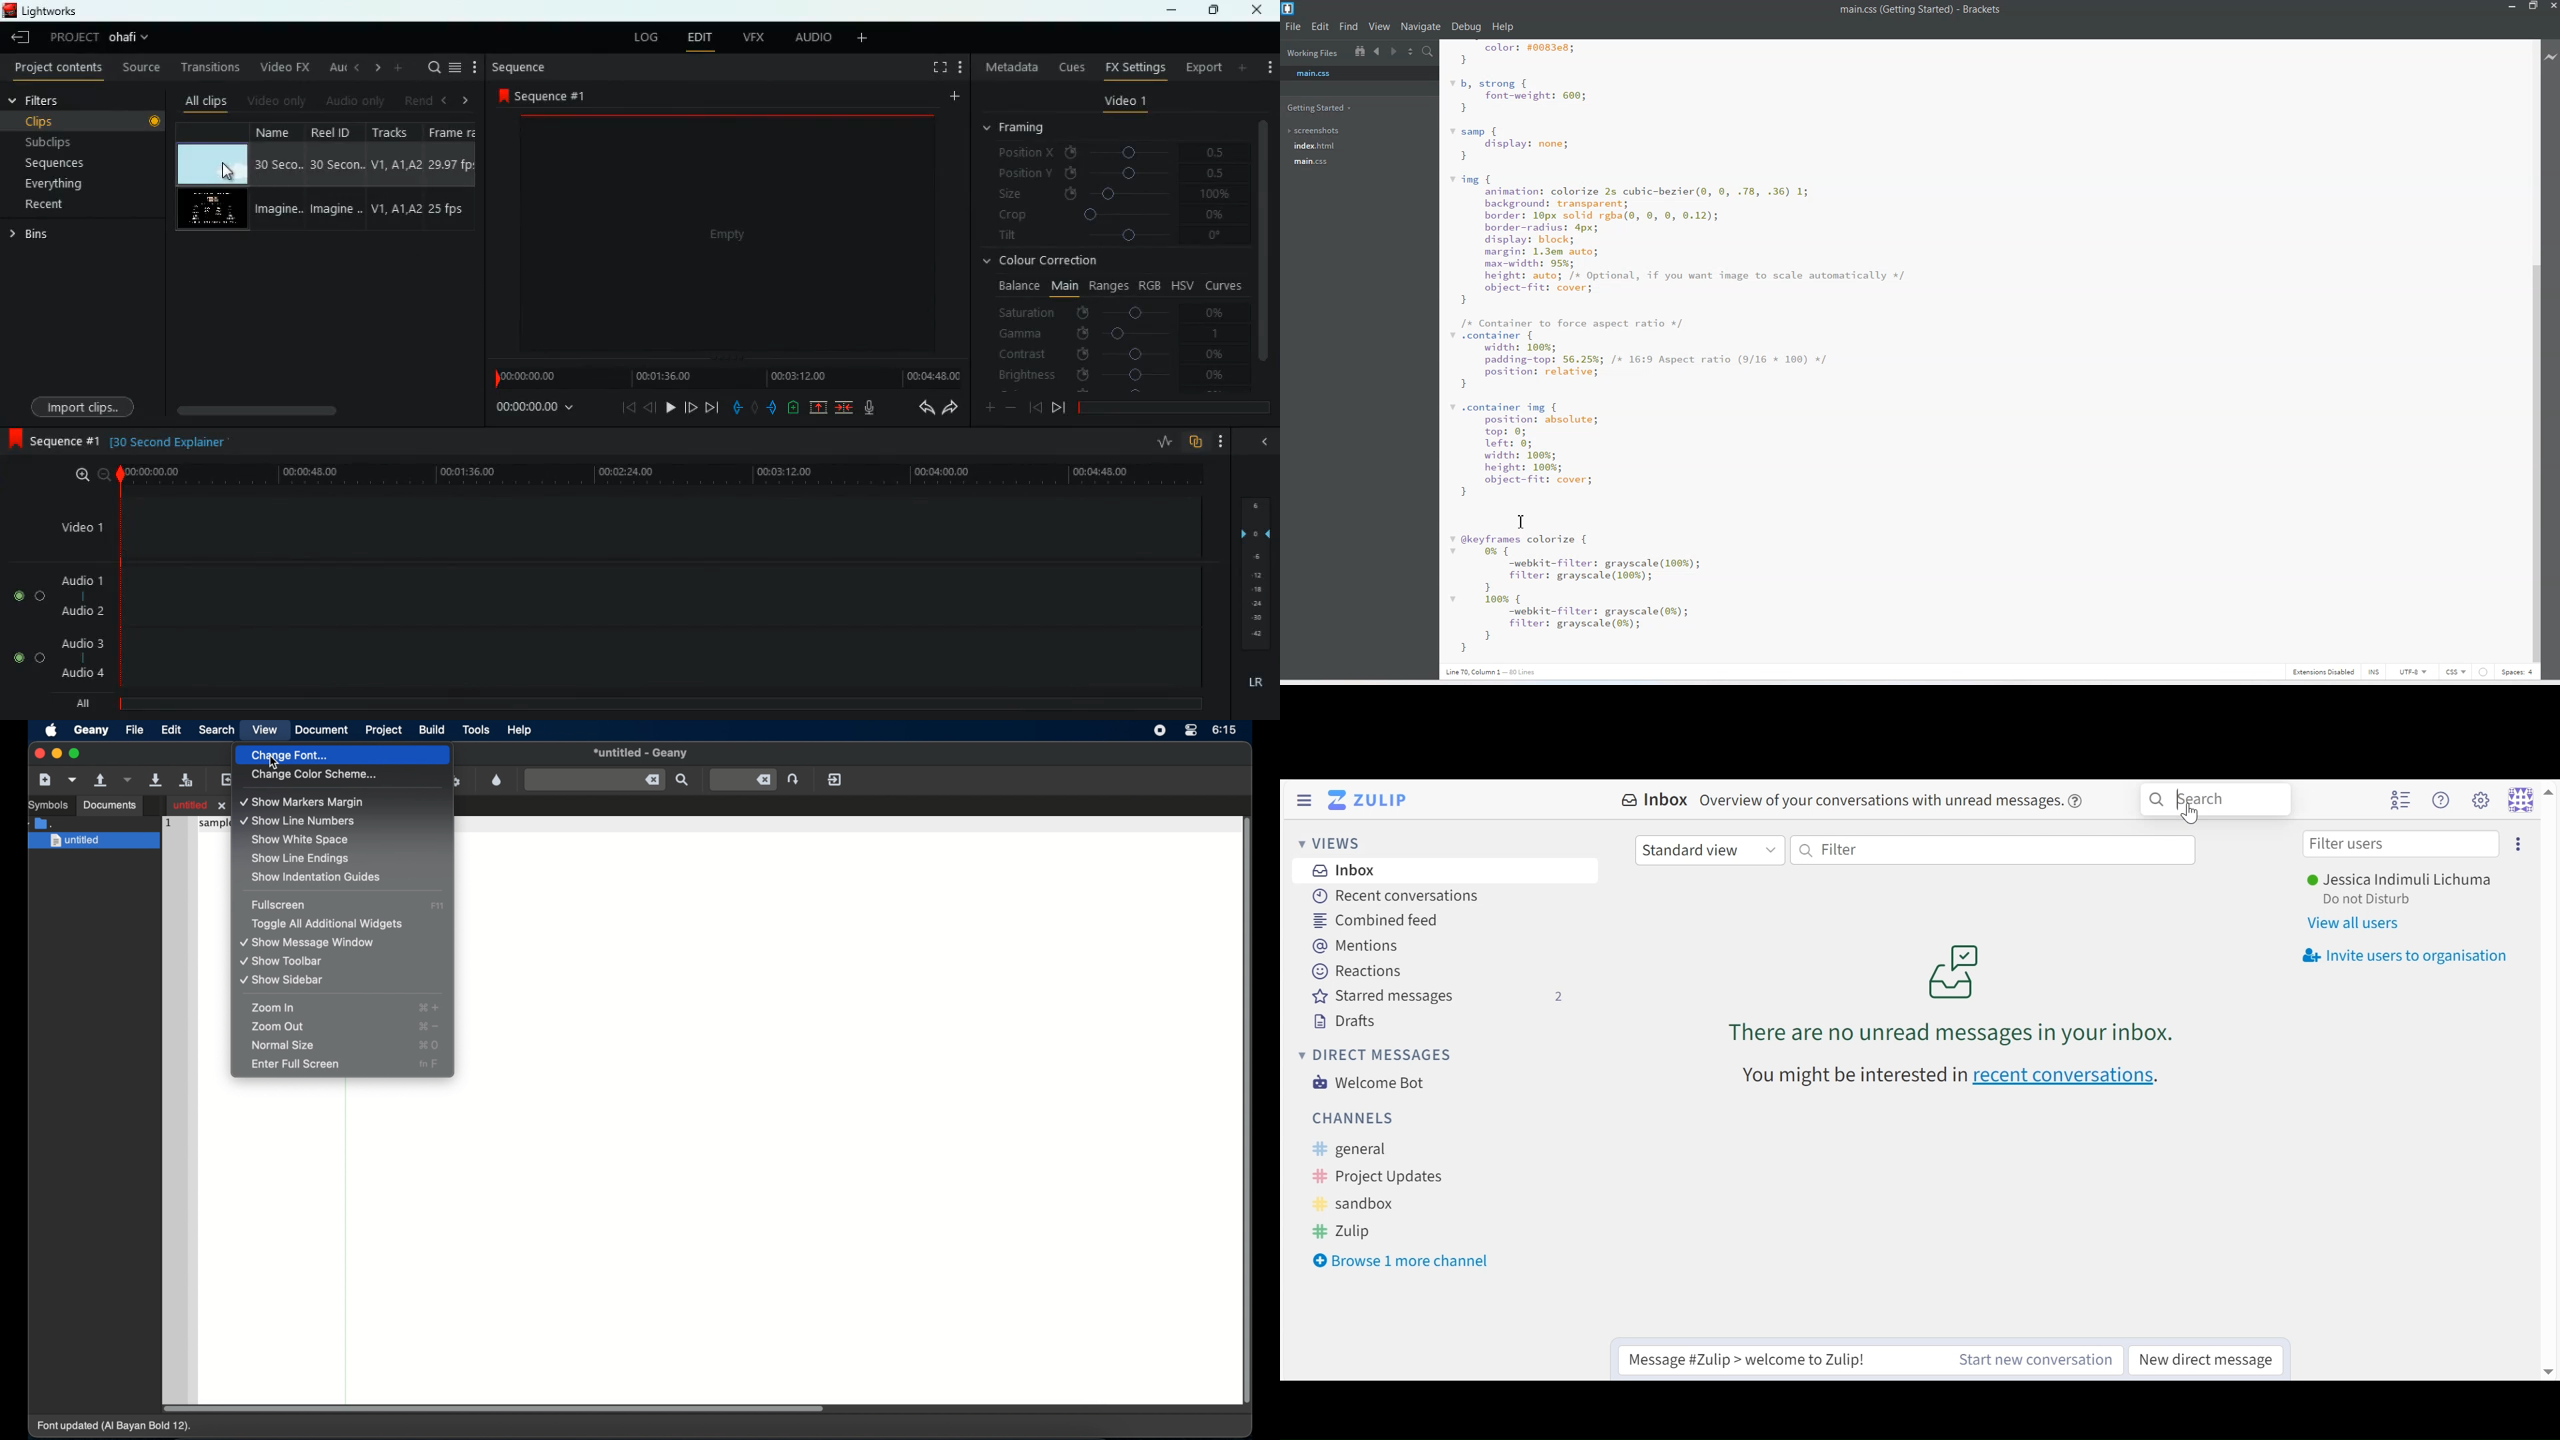 Image resolution: width=2576 pixels, height=1456 pixels. I want to click on right, so click(467, 100).